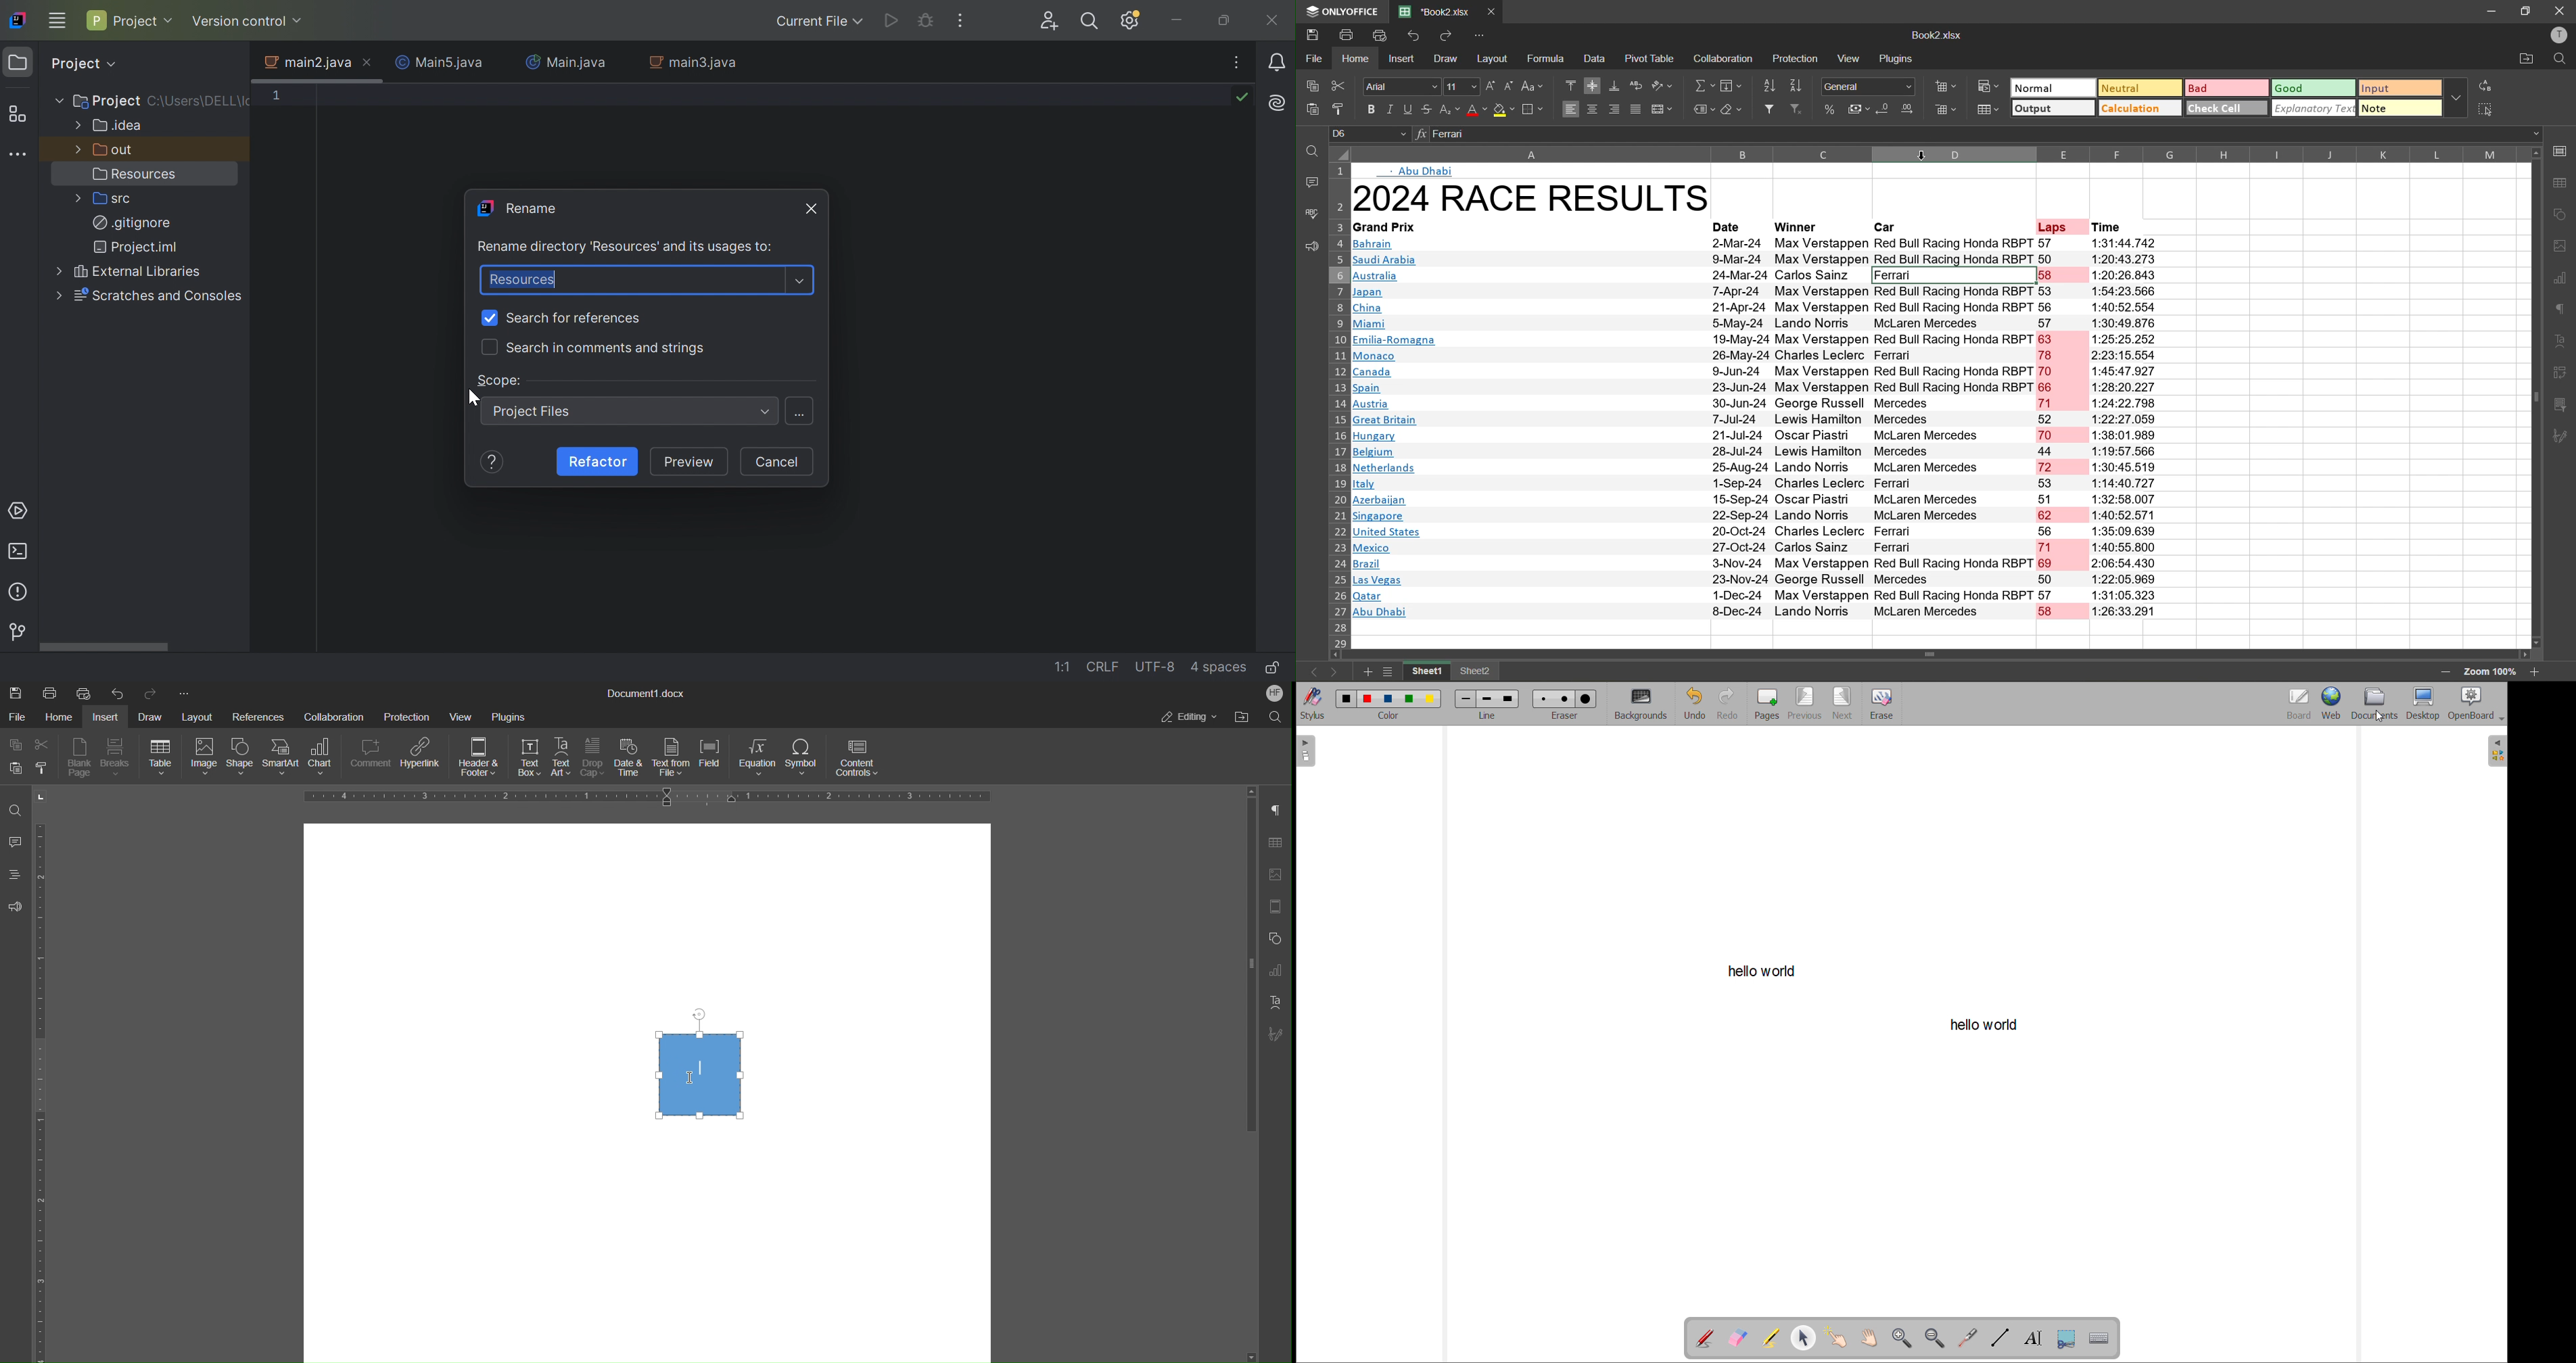  I want to click on Draw, so click(154, 716).